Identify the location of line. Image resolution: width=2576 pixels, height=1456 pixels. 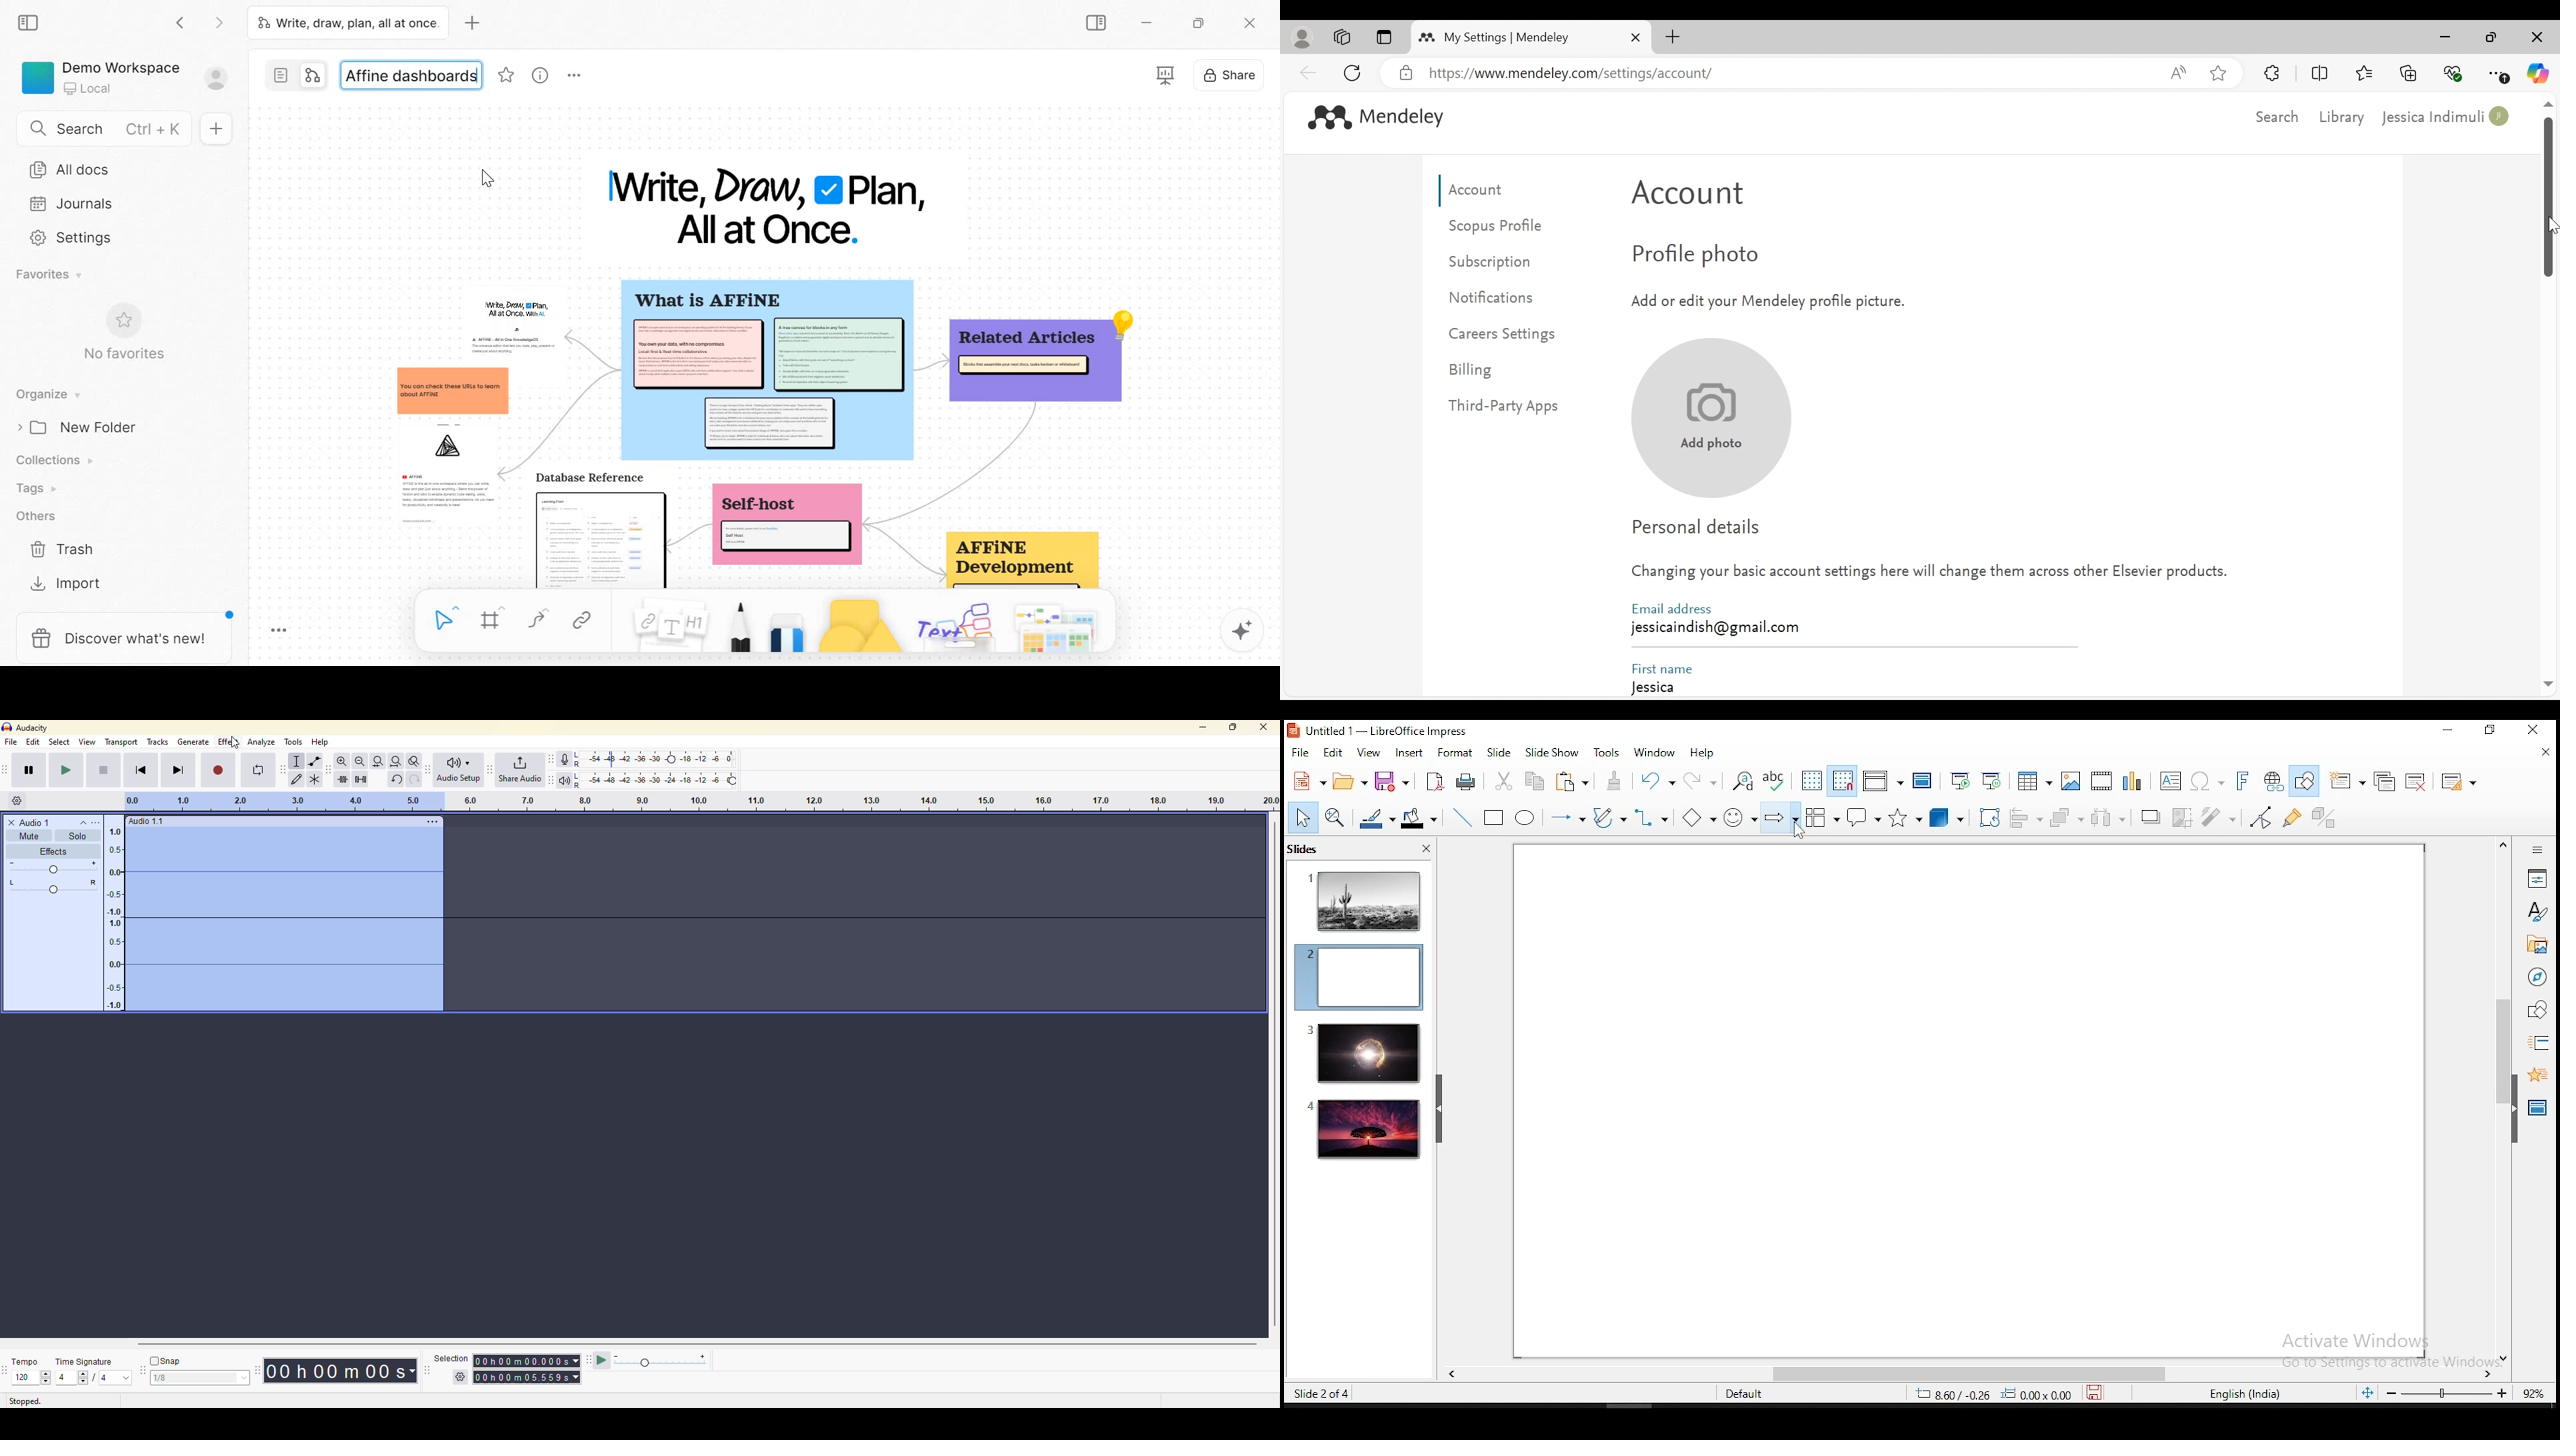
(1460, 818).